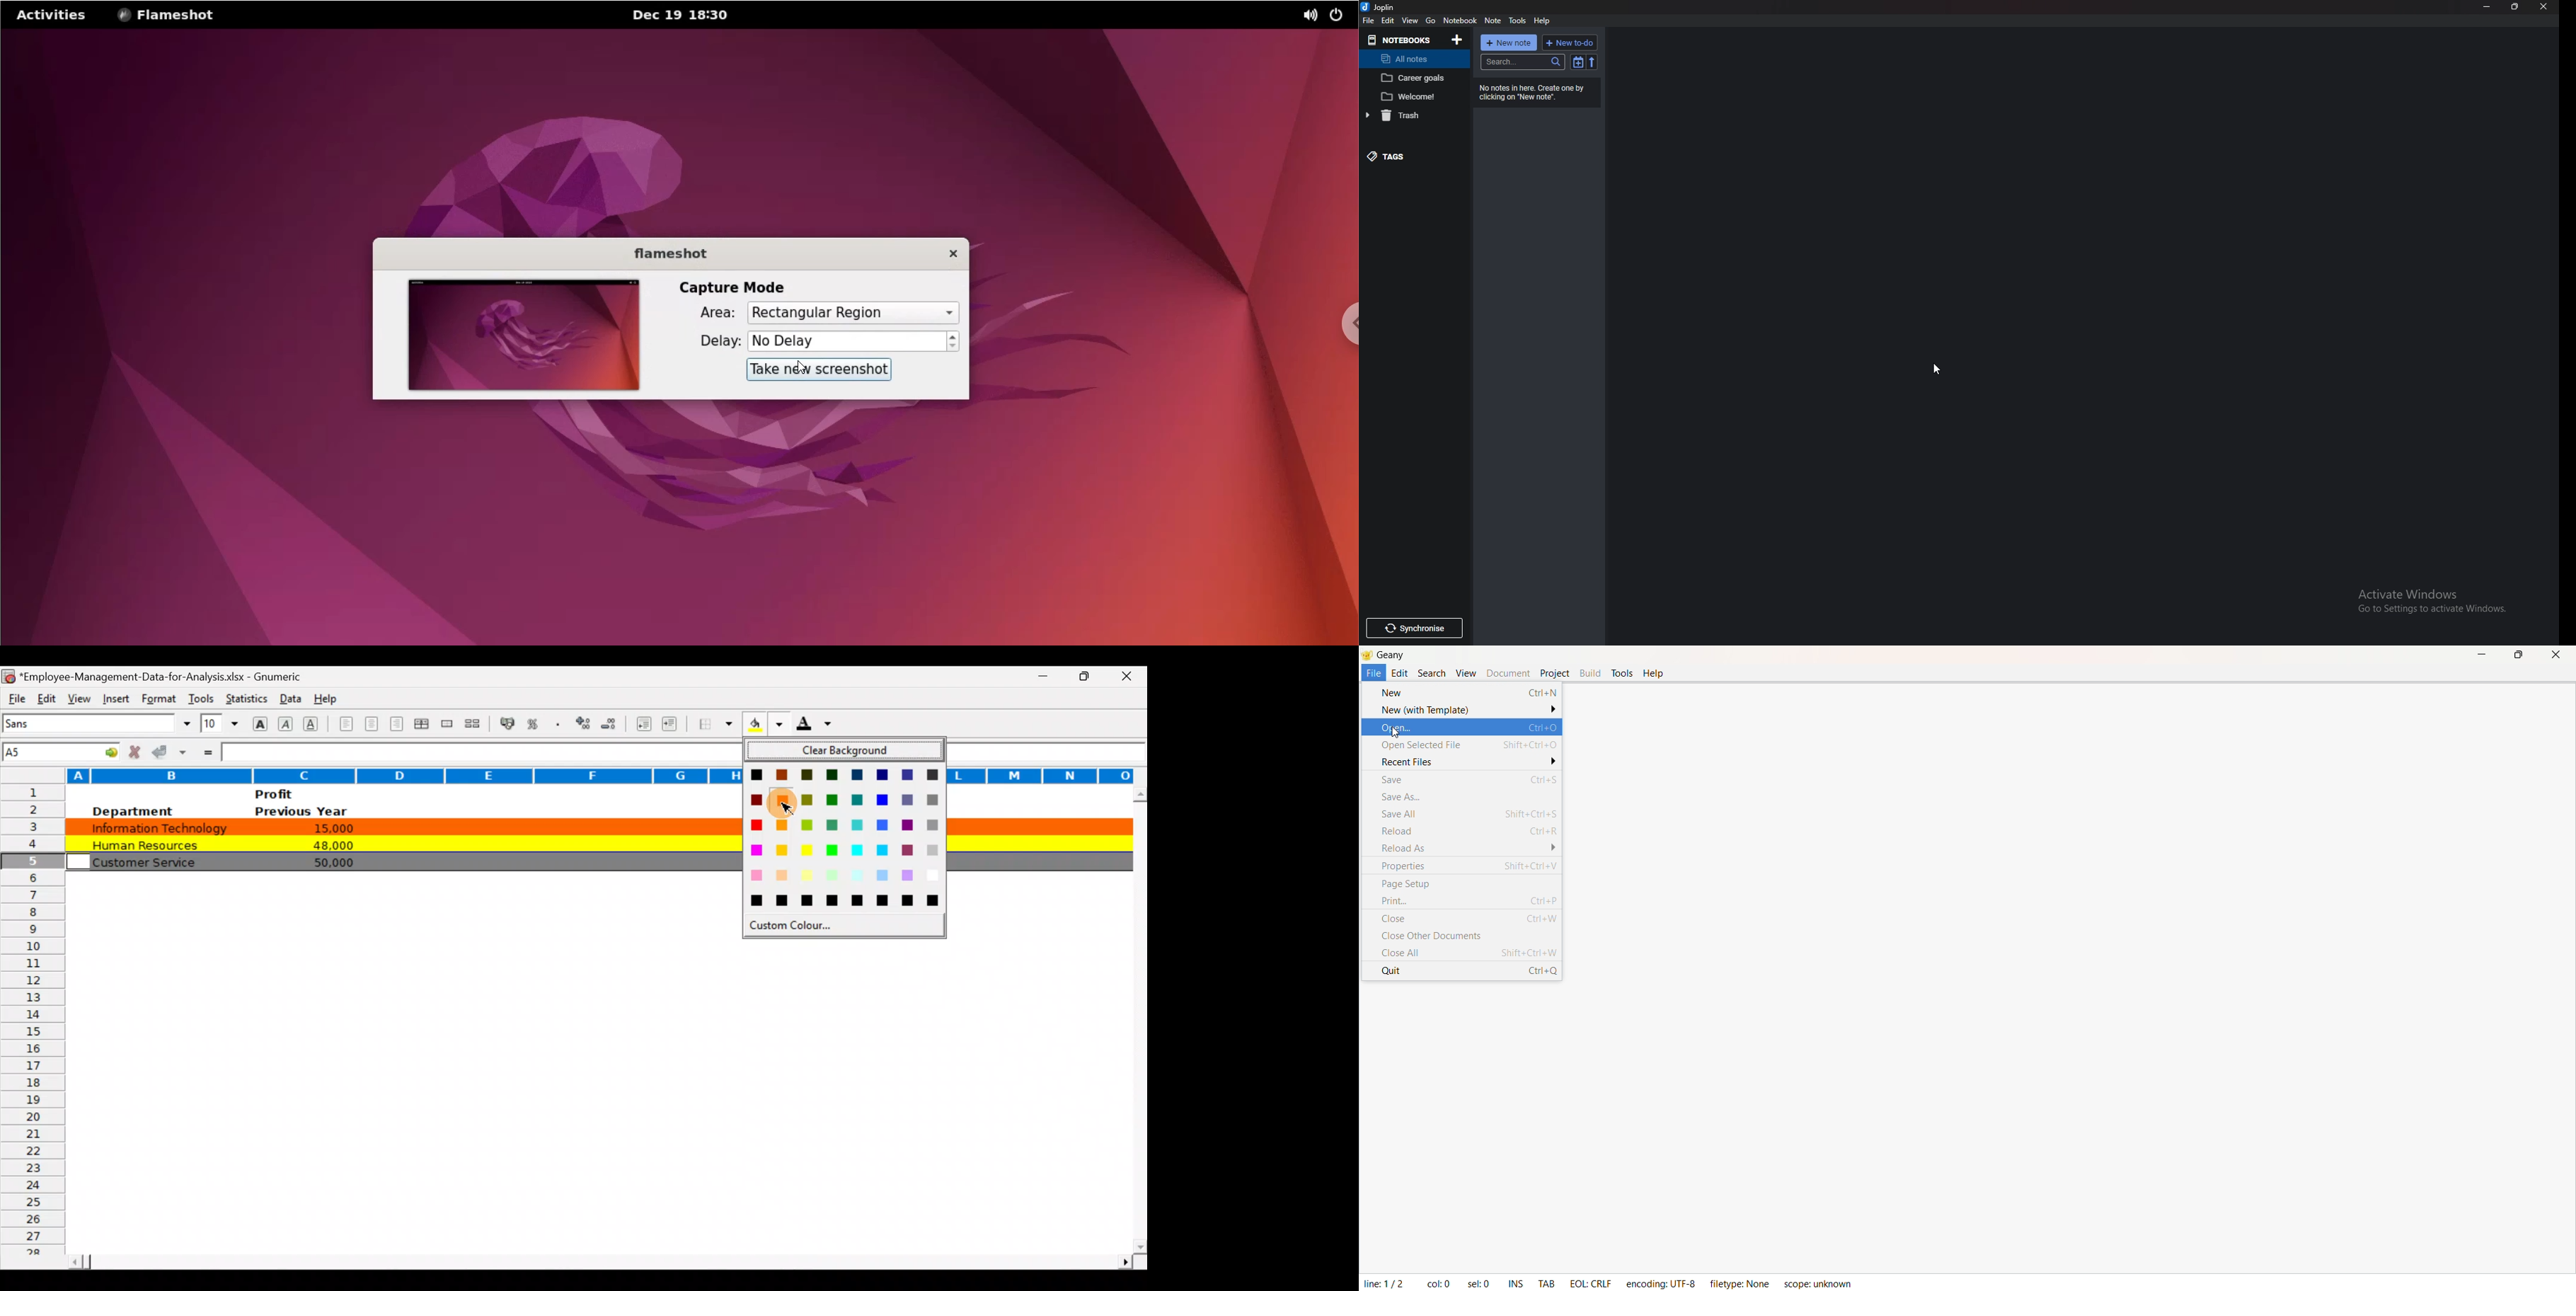 The height and width of the screenshot is (1316, 2576). Describe the element at coordinates (287, 696) in the screenshot. I see `Data` at that location.